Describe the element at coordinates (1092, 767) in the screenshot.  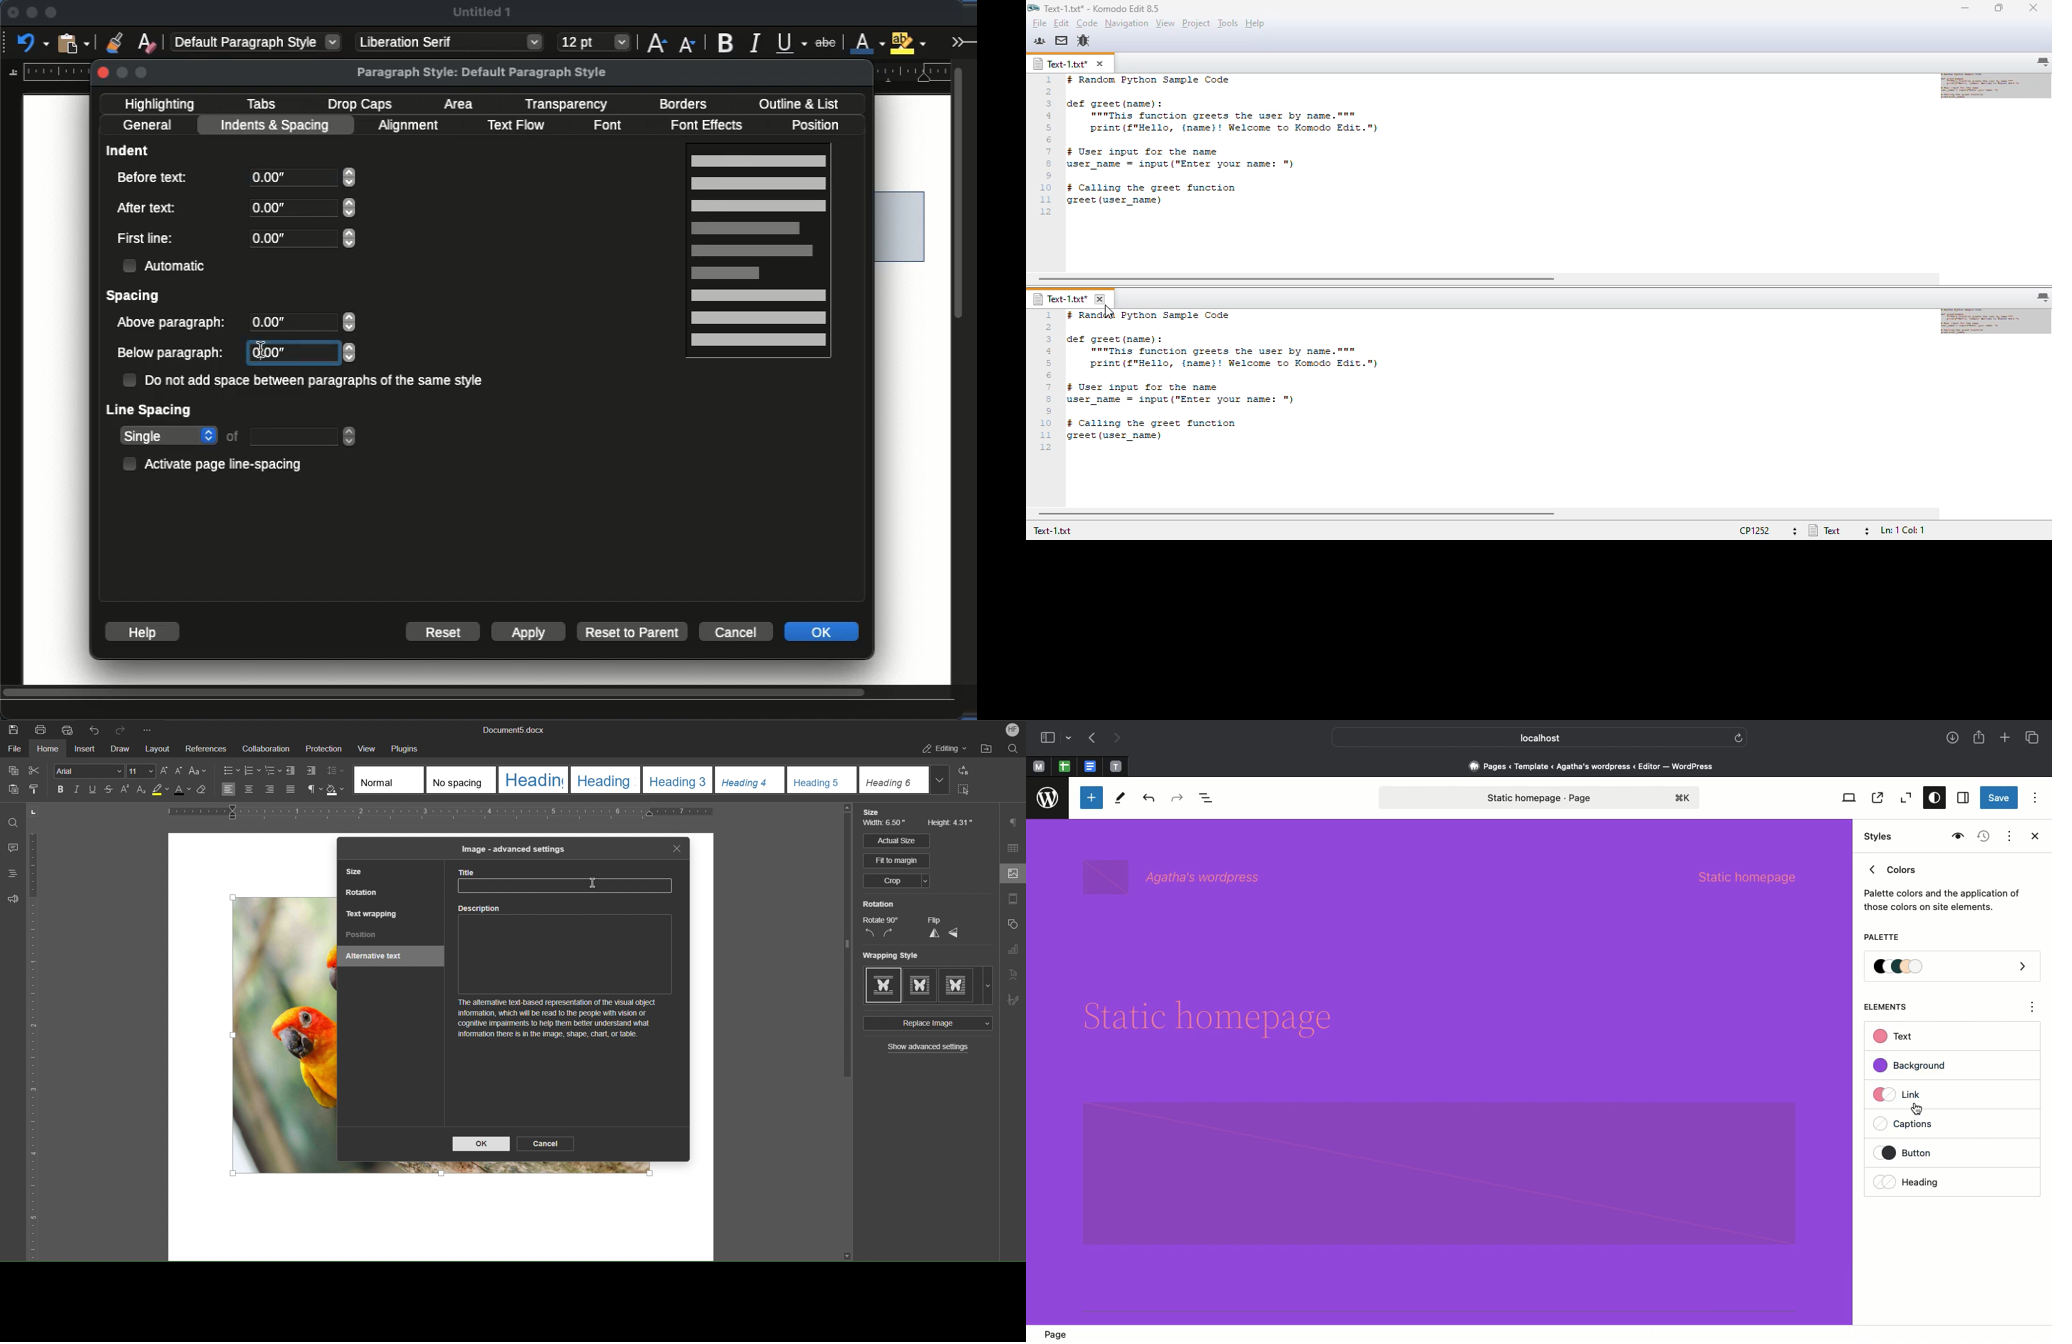
I see `Pinned tab` at that location.